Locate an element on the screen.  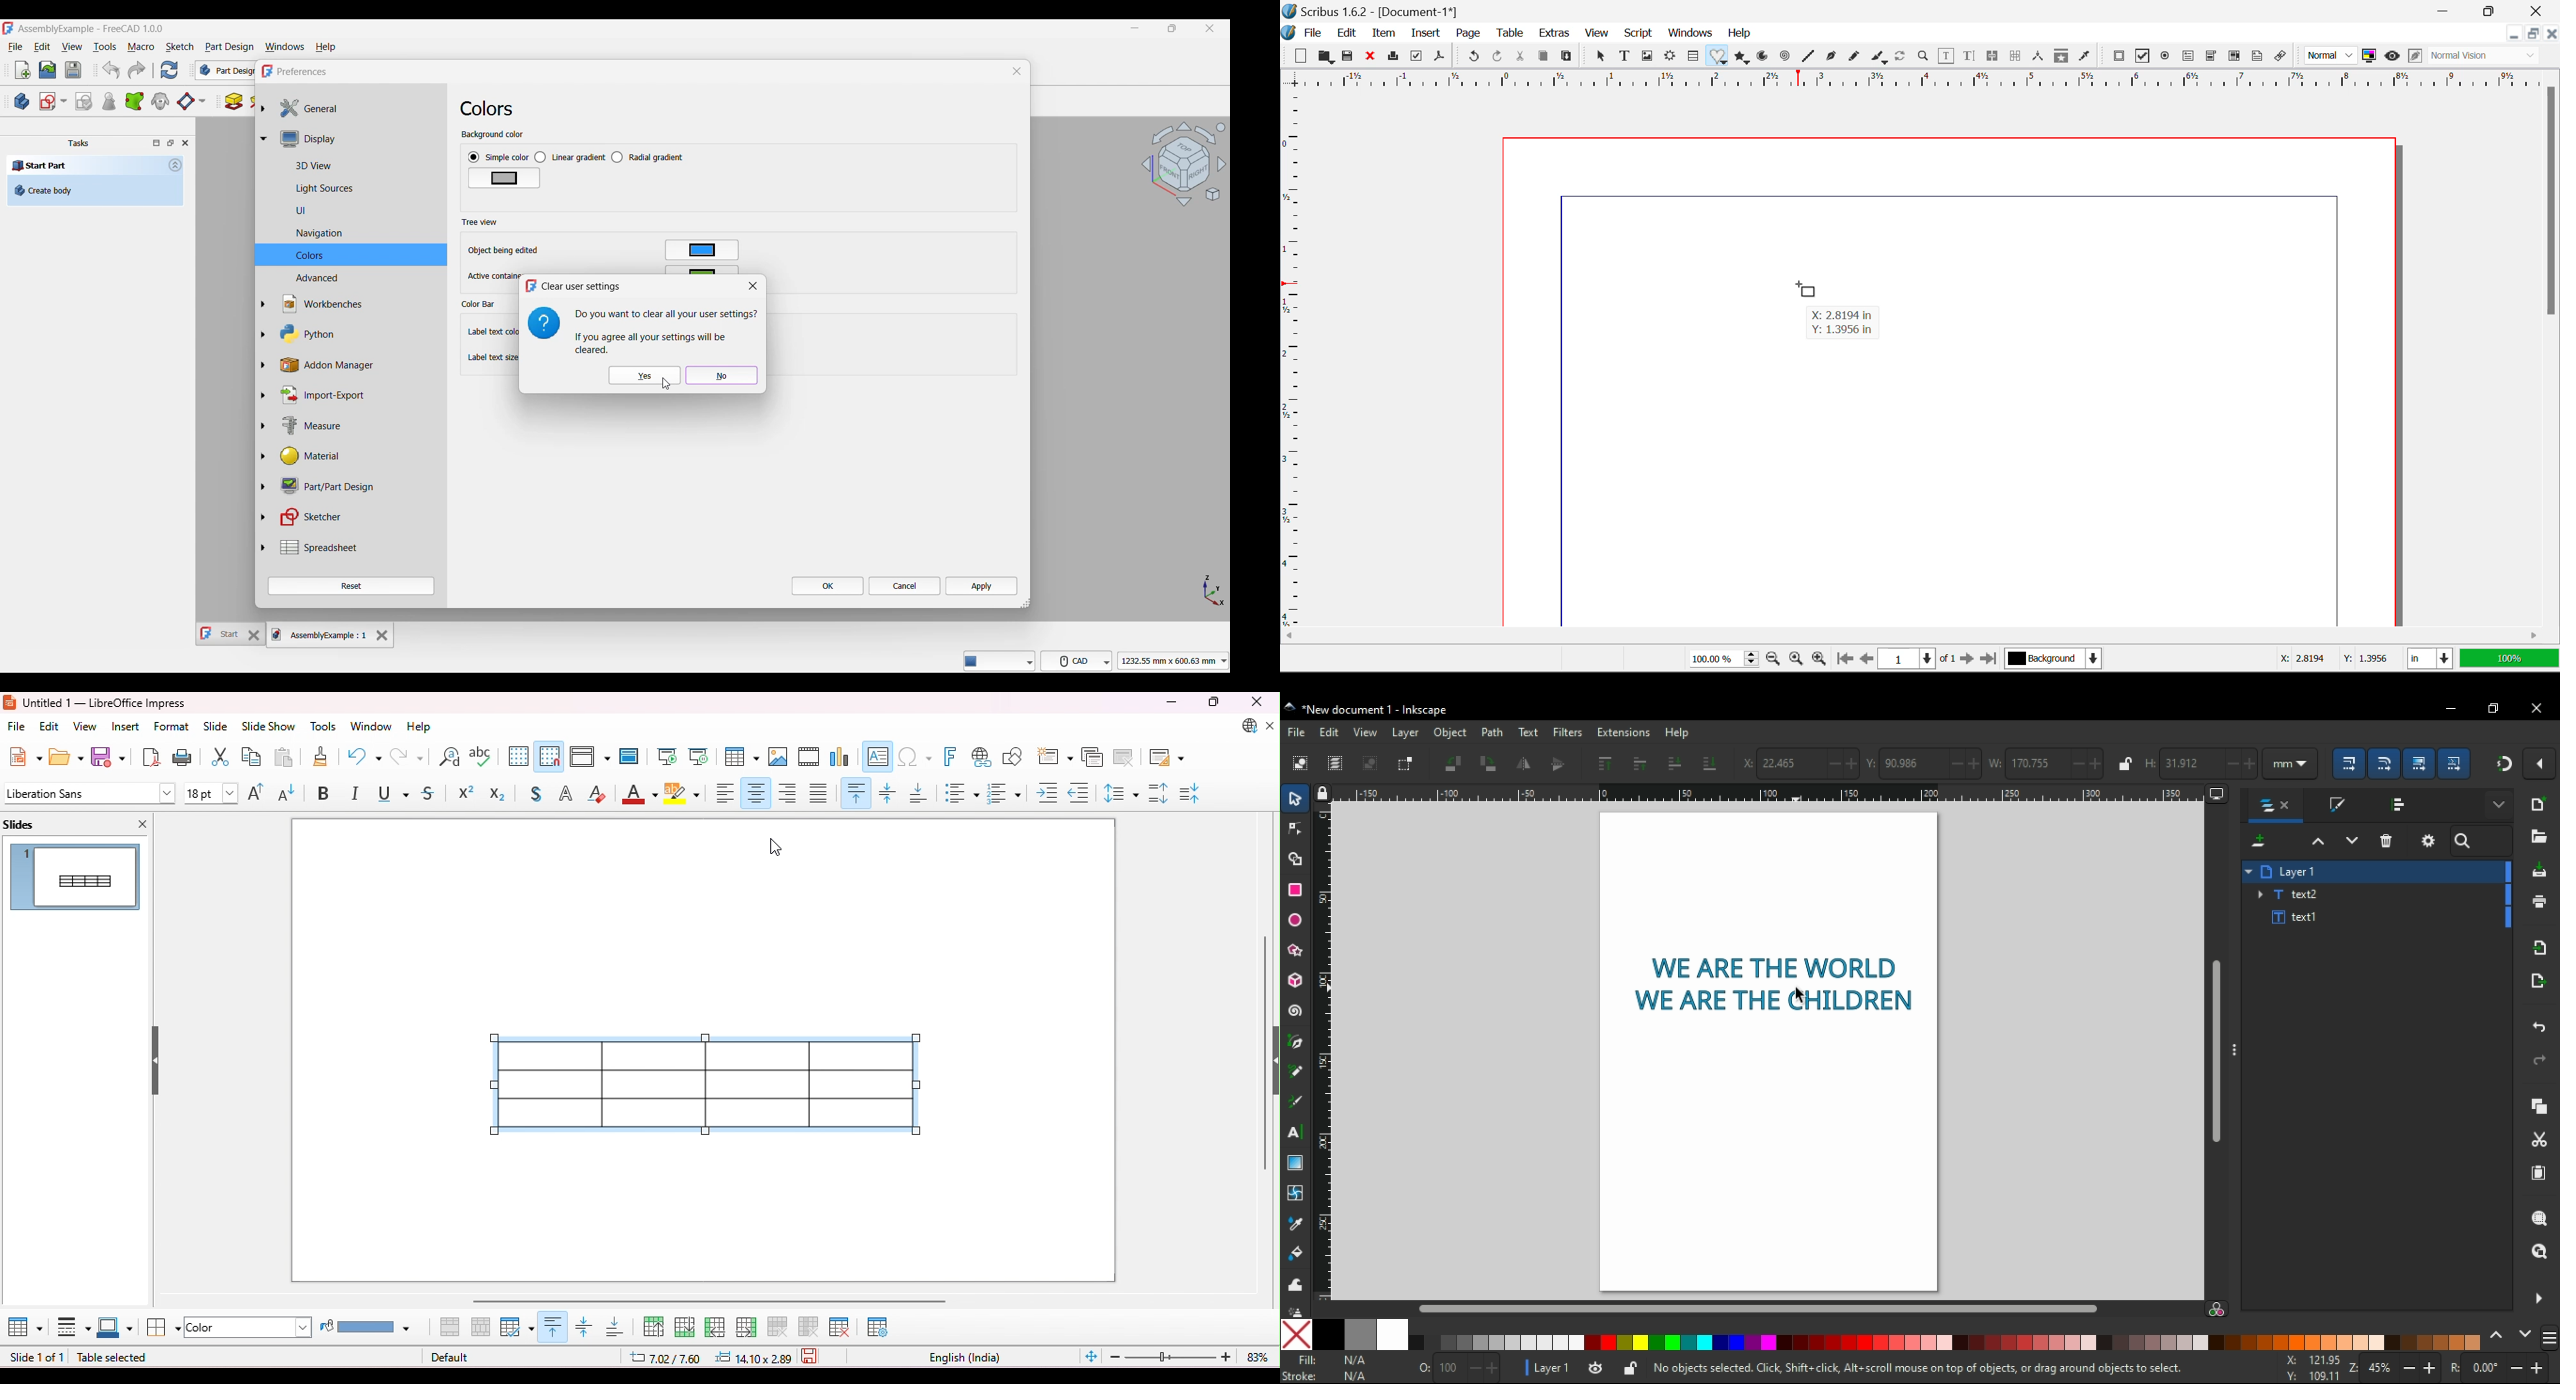
File menu is located at coordinates (15, 47).